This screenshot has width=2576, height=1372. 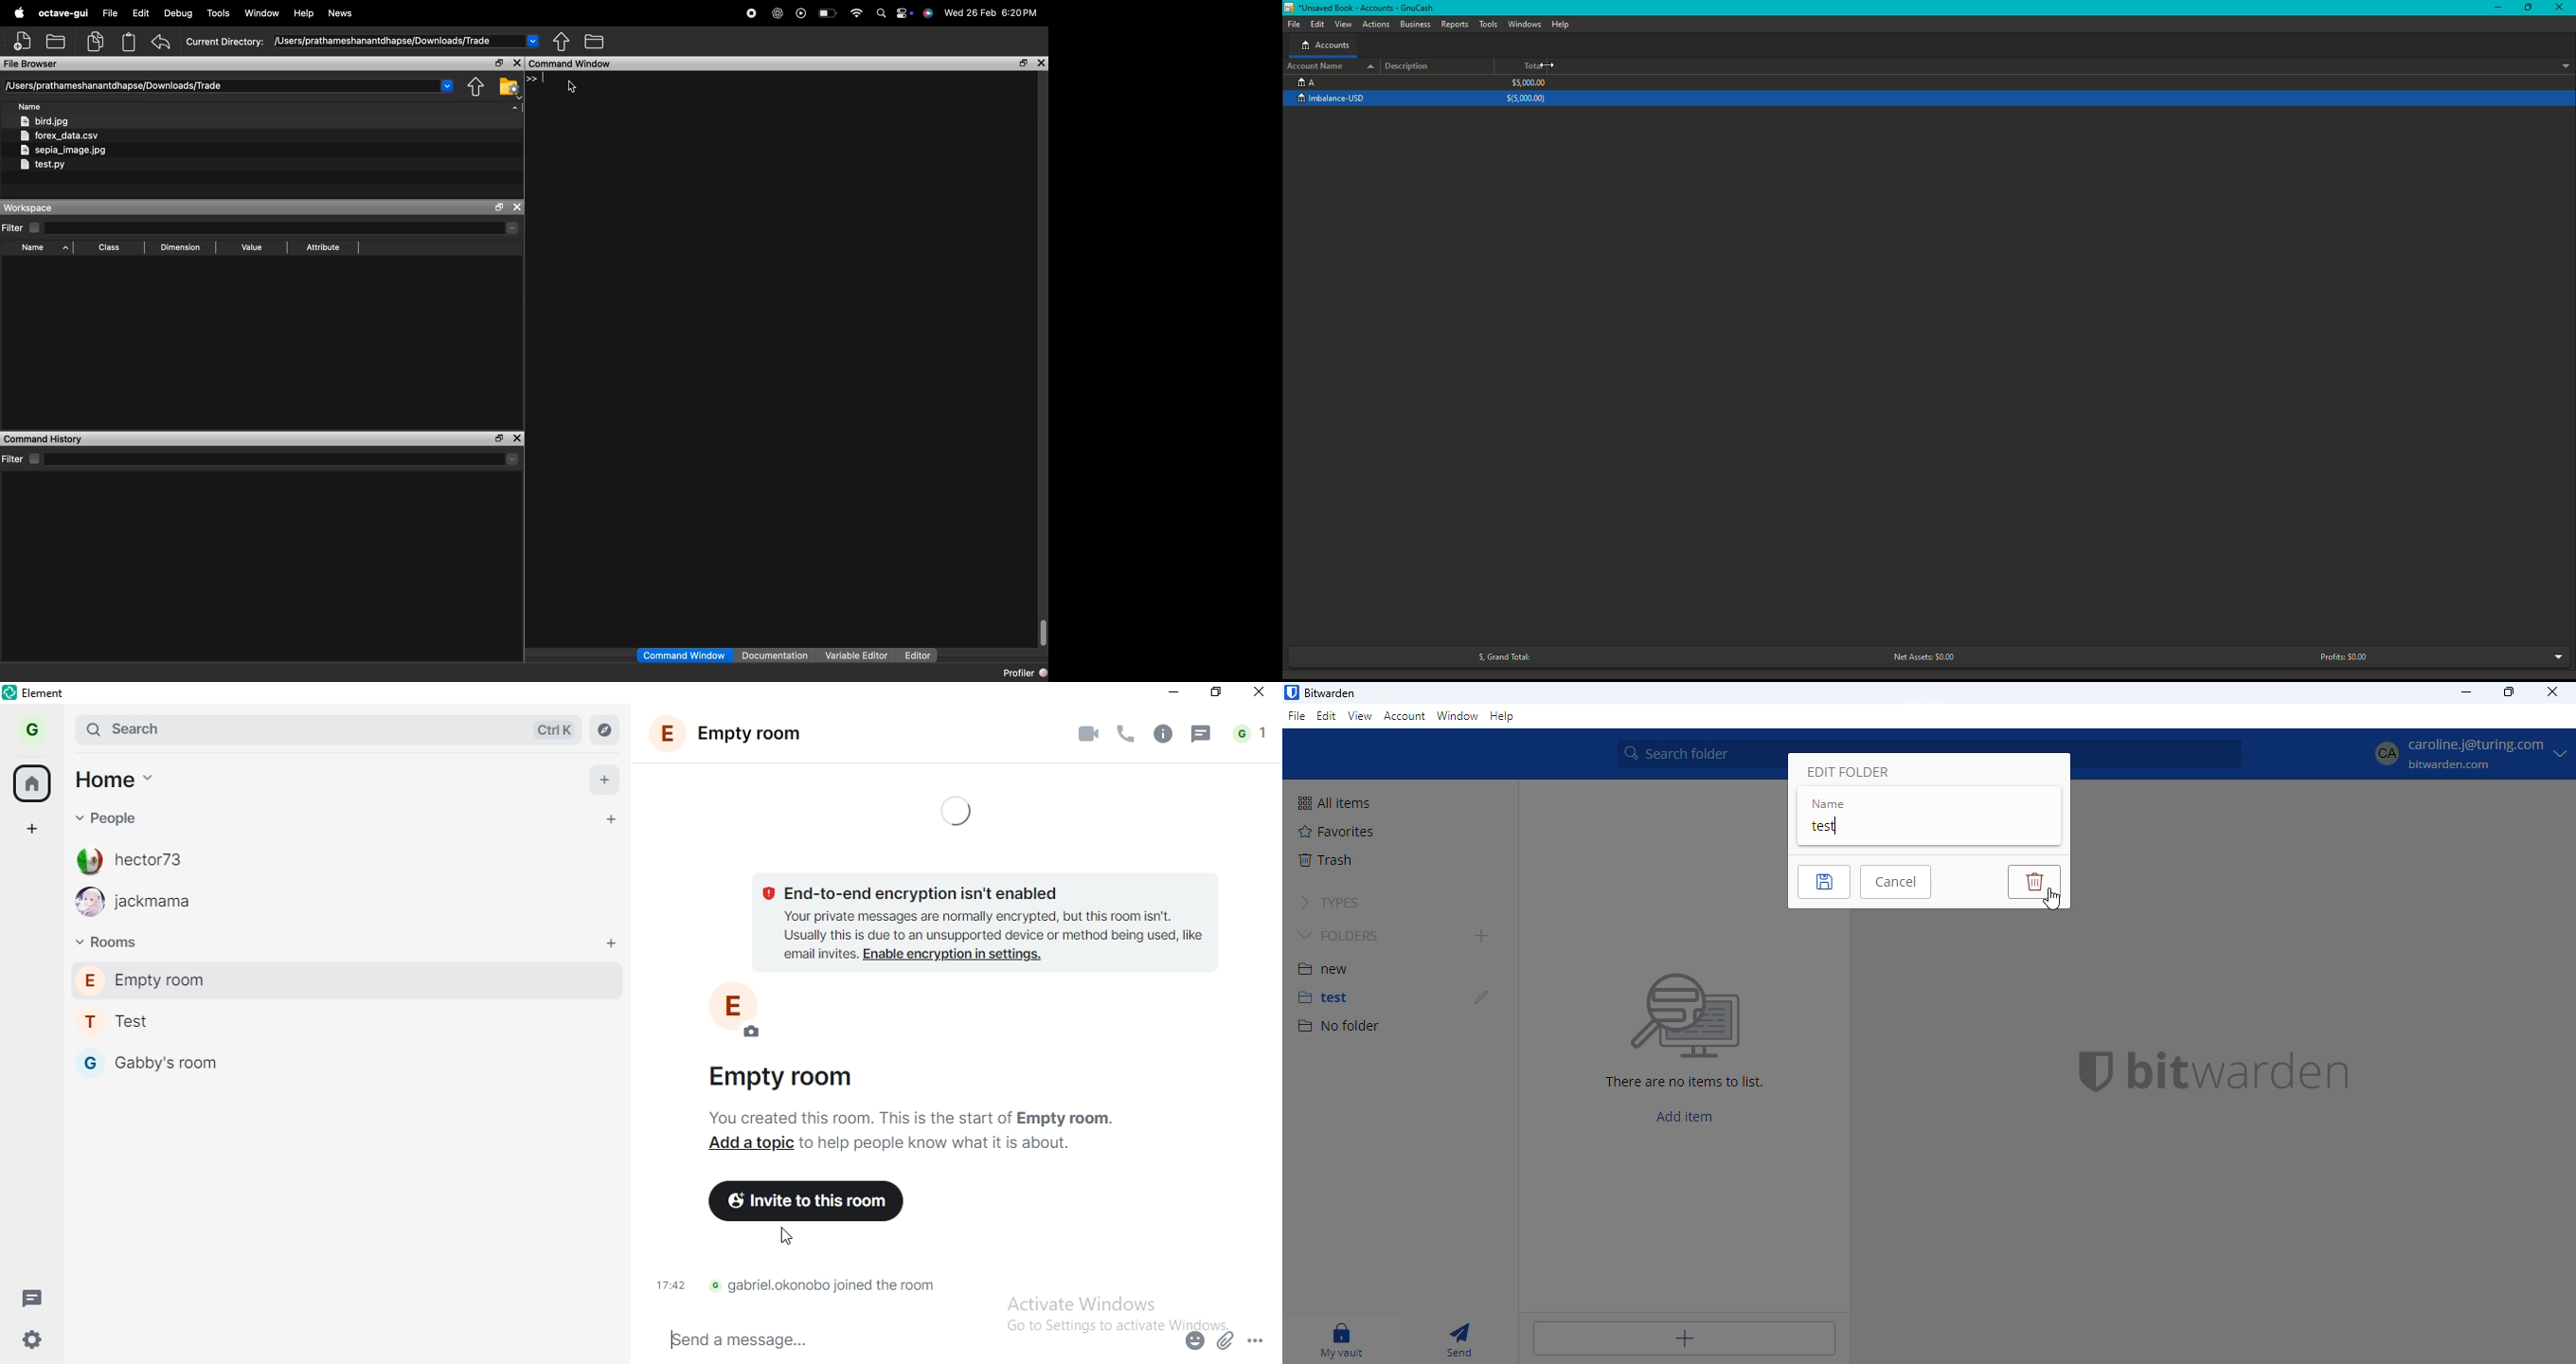 I want to click on cursor, so click(x=787, y=1234).